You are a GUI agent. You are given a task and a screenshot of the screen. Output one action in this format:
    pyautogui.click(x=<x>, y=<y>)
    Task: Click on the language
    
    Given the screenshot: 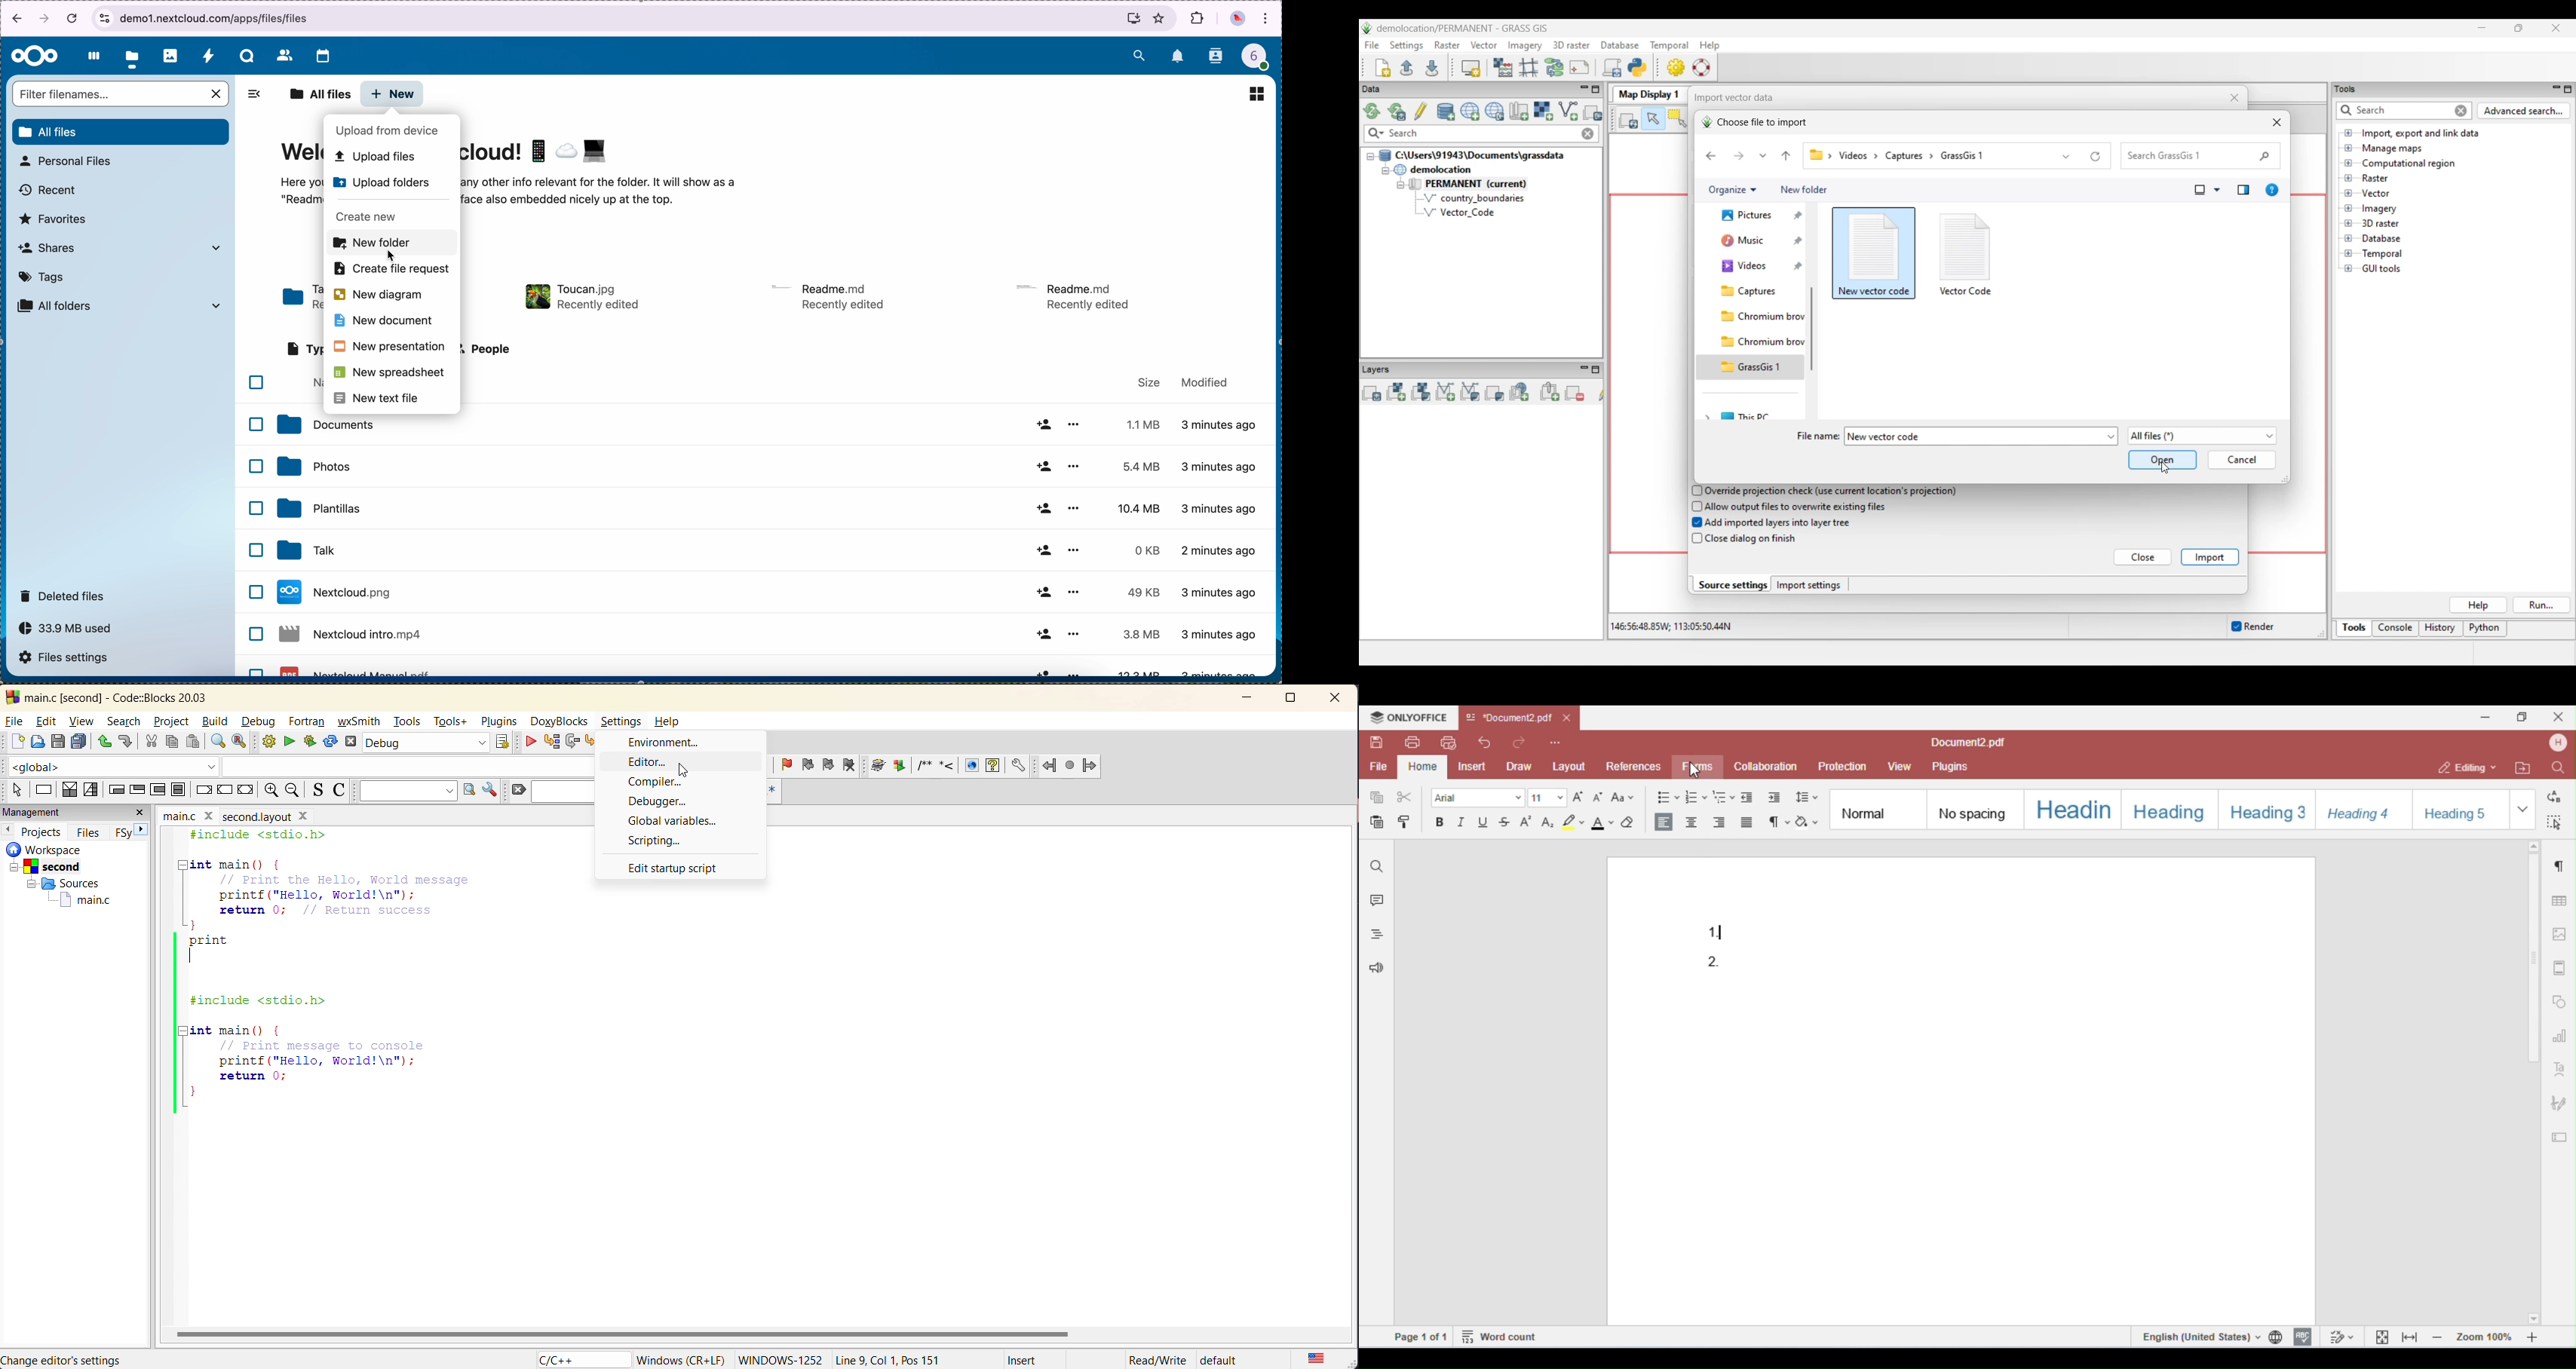 What is the action you would take?
    pyautogui.click(x=579, y=1358)
    